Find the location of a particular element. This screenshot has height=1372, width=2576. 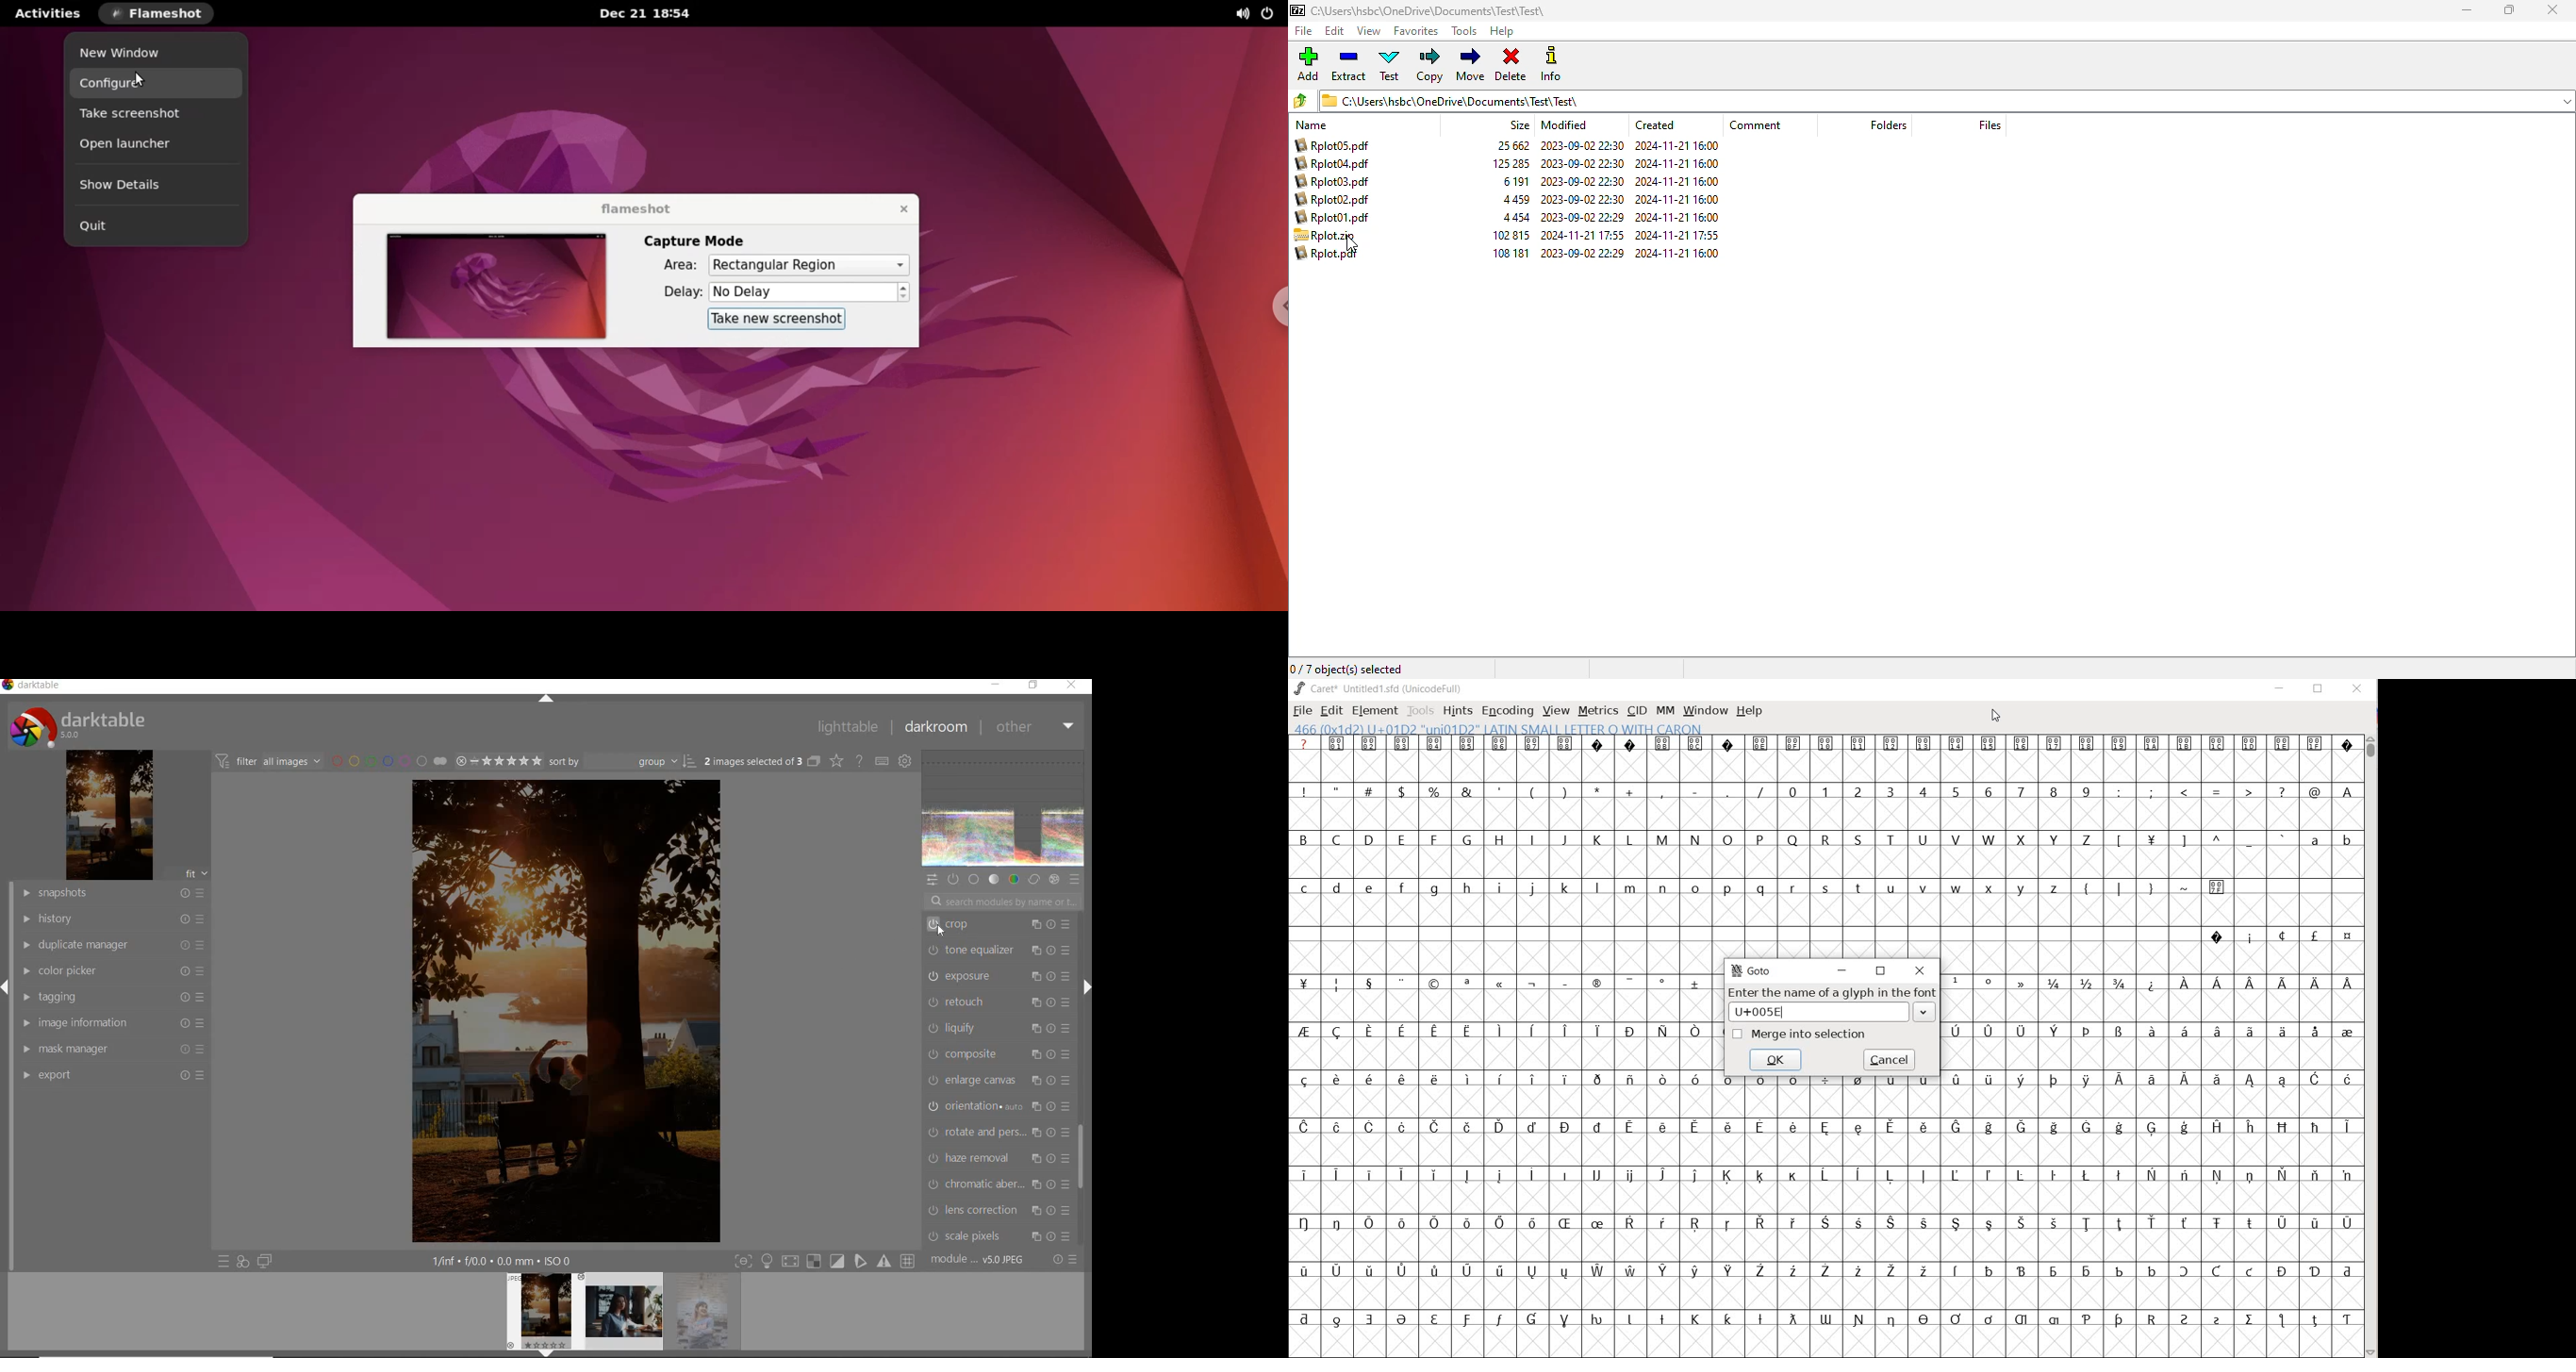

WINDOW is located at coordinates (1704, 710).